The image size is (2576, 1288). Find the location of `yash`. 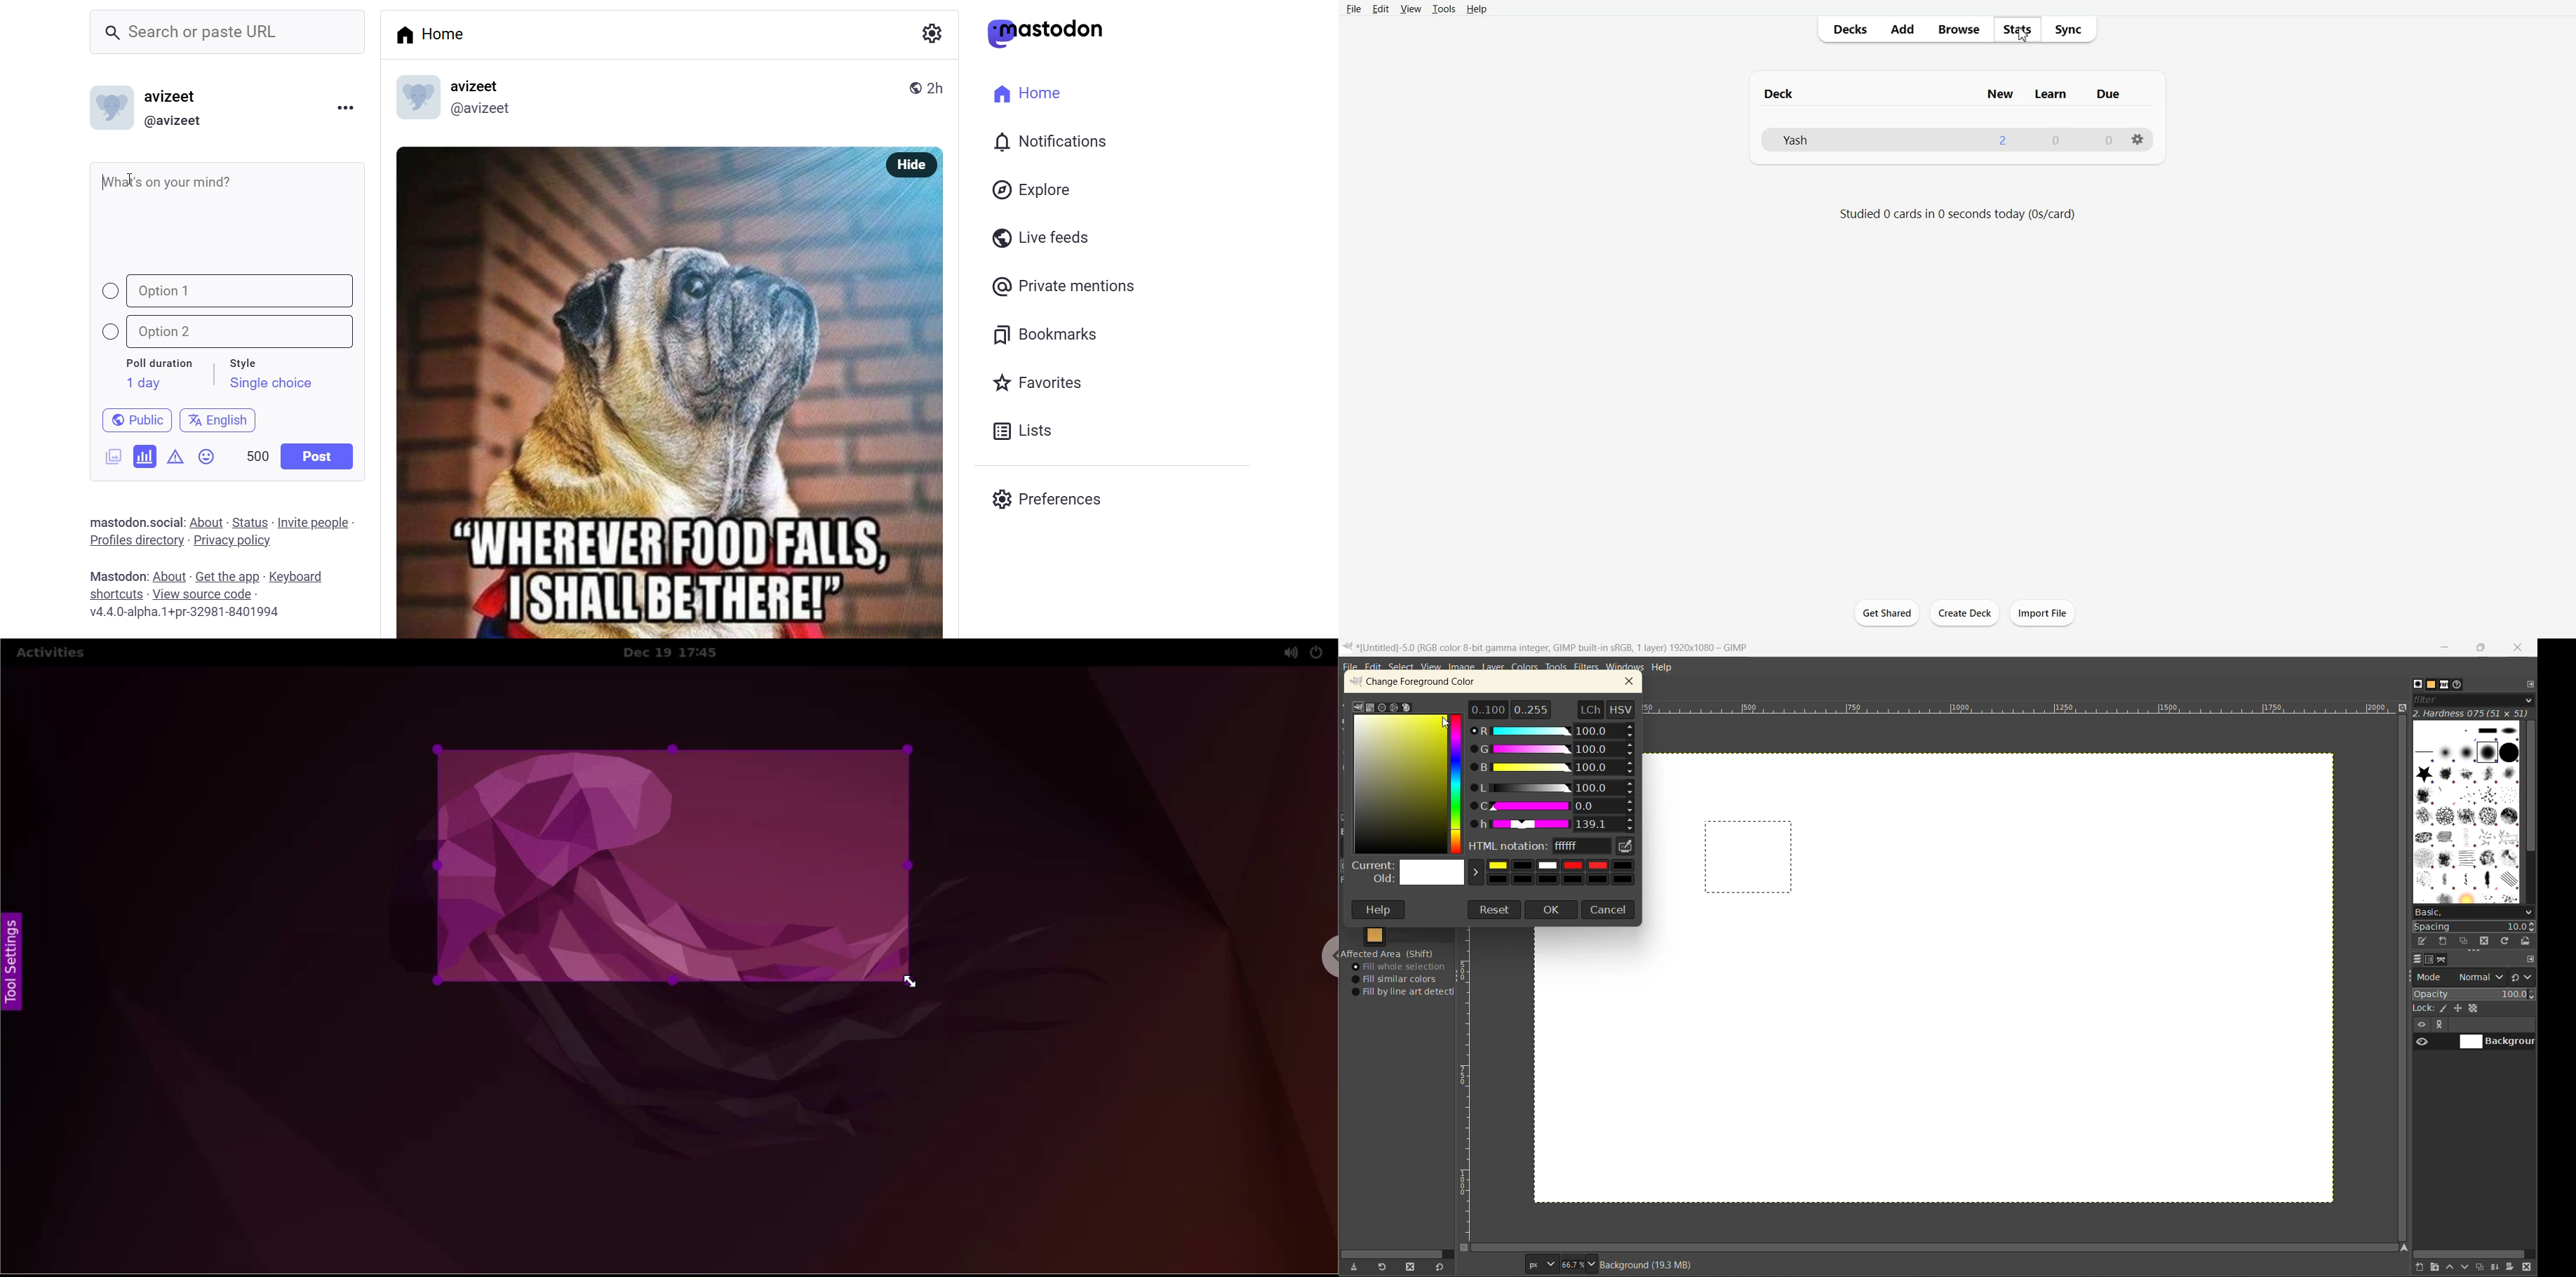

yash is located at coordinates (1792, 141).